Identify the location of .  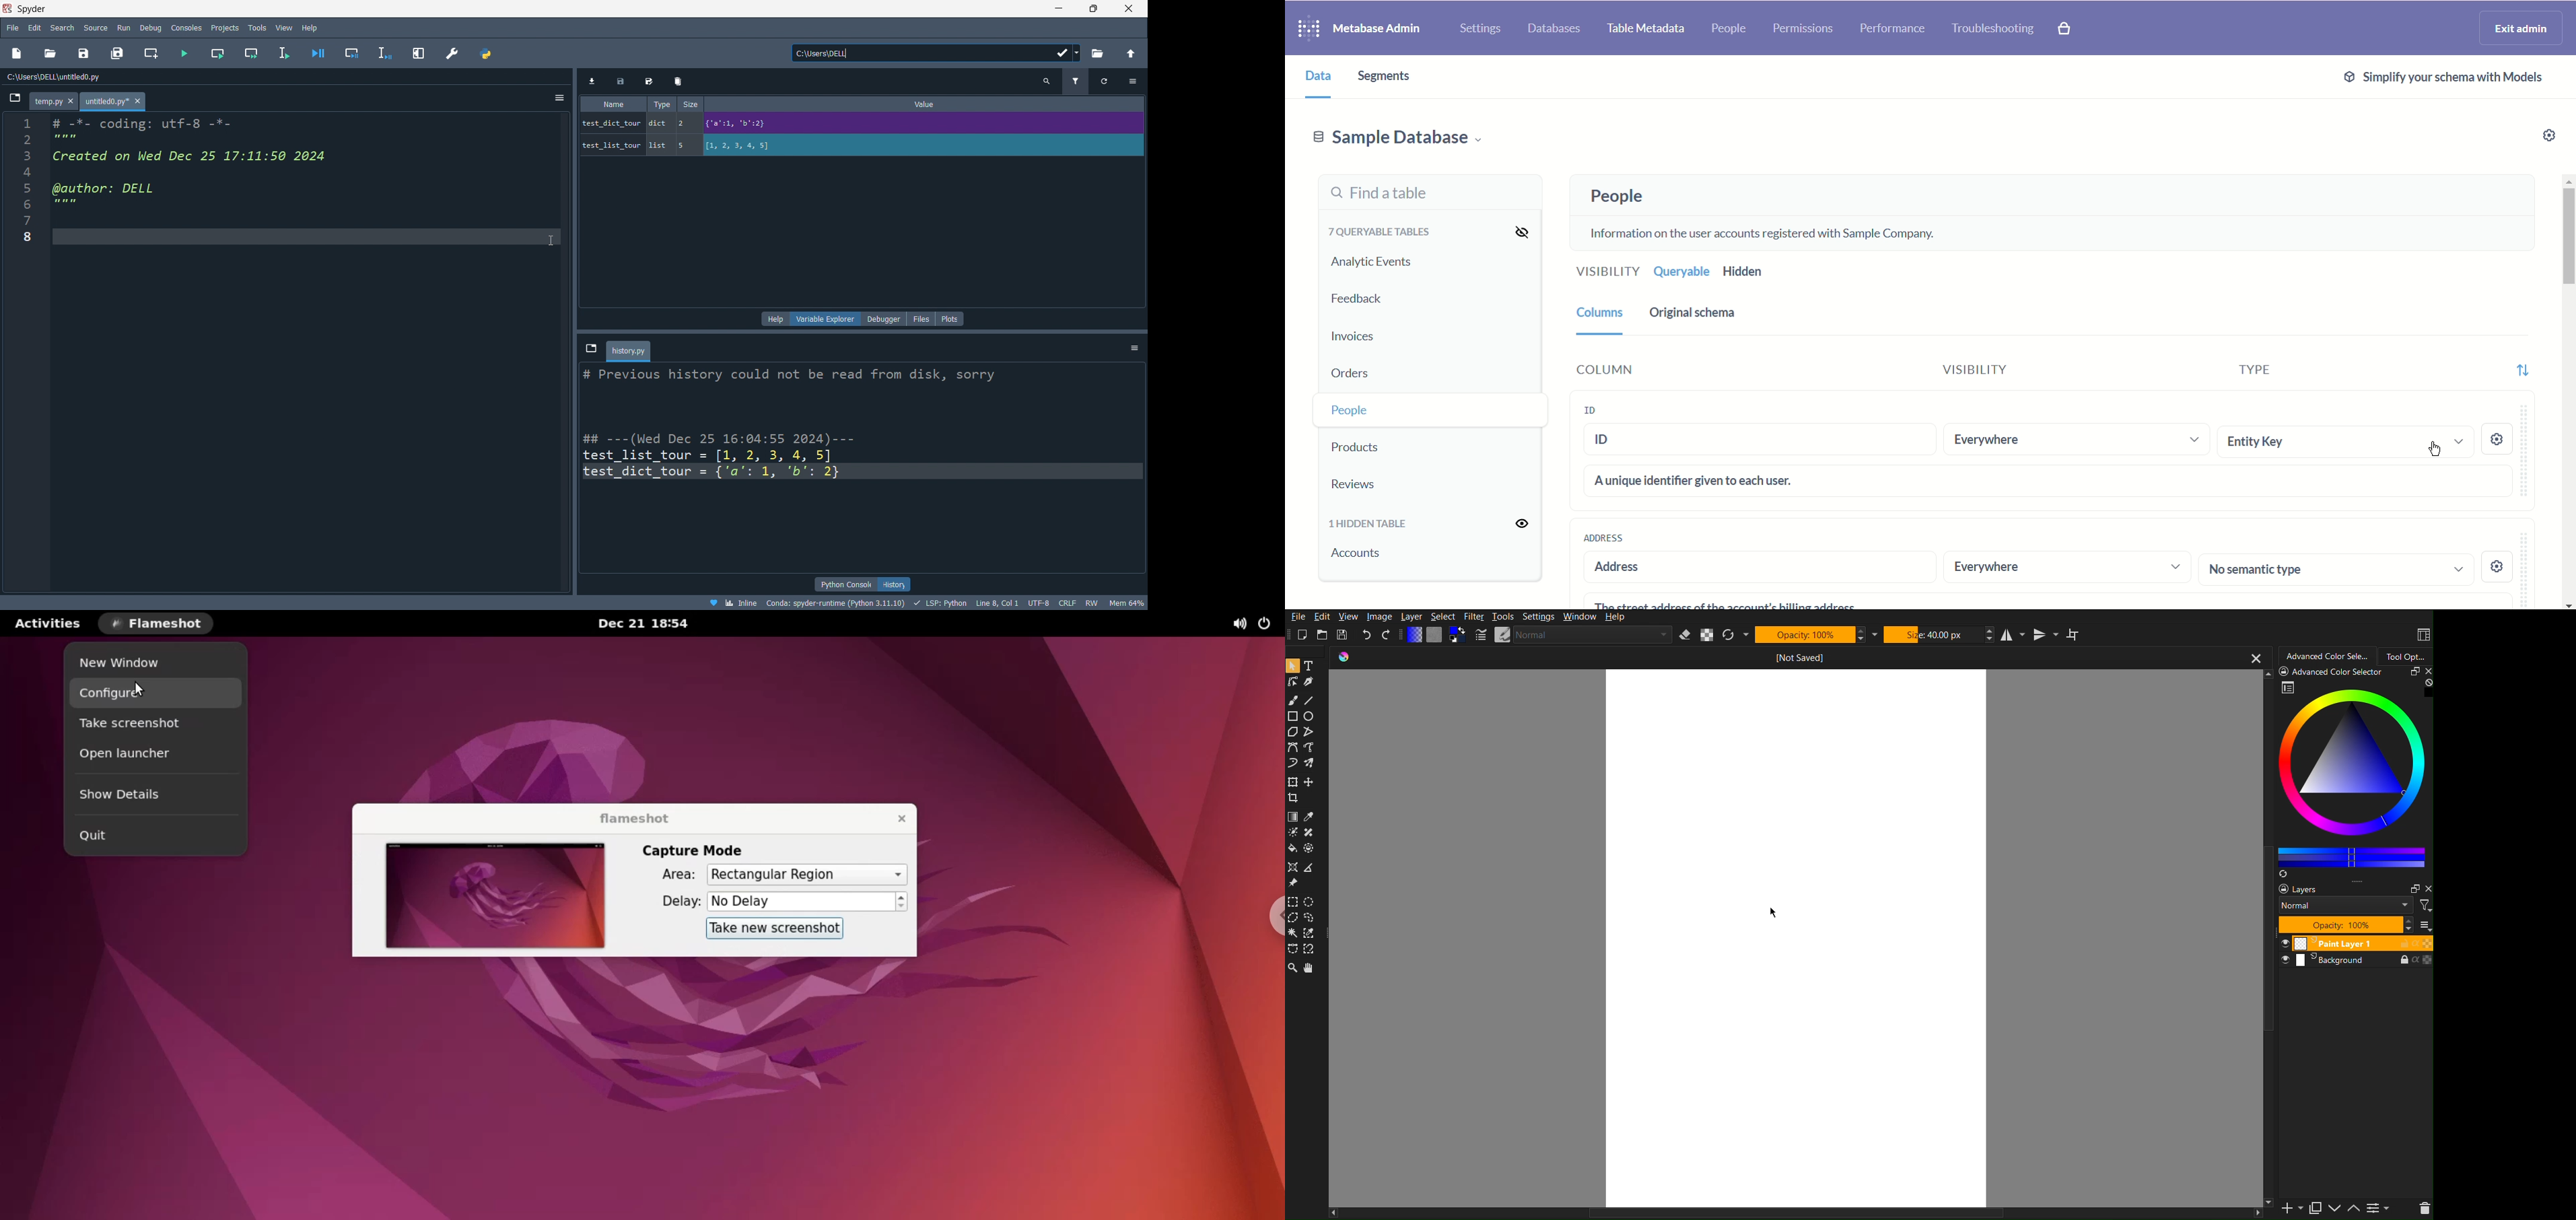
(2266, 1200).